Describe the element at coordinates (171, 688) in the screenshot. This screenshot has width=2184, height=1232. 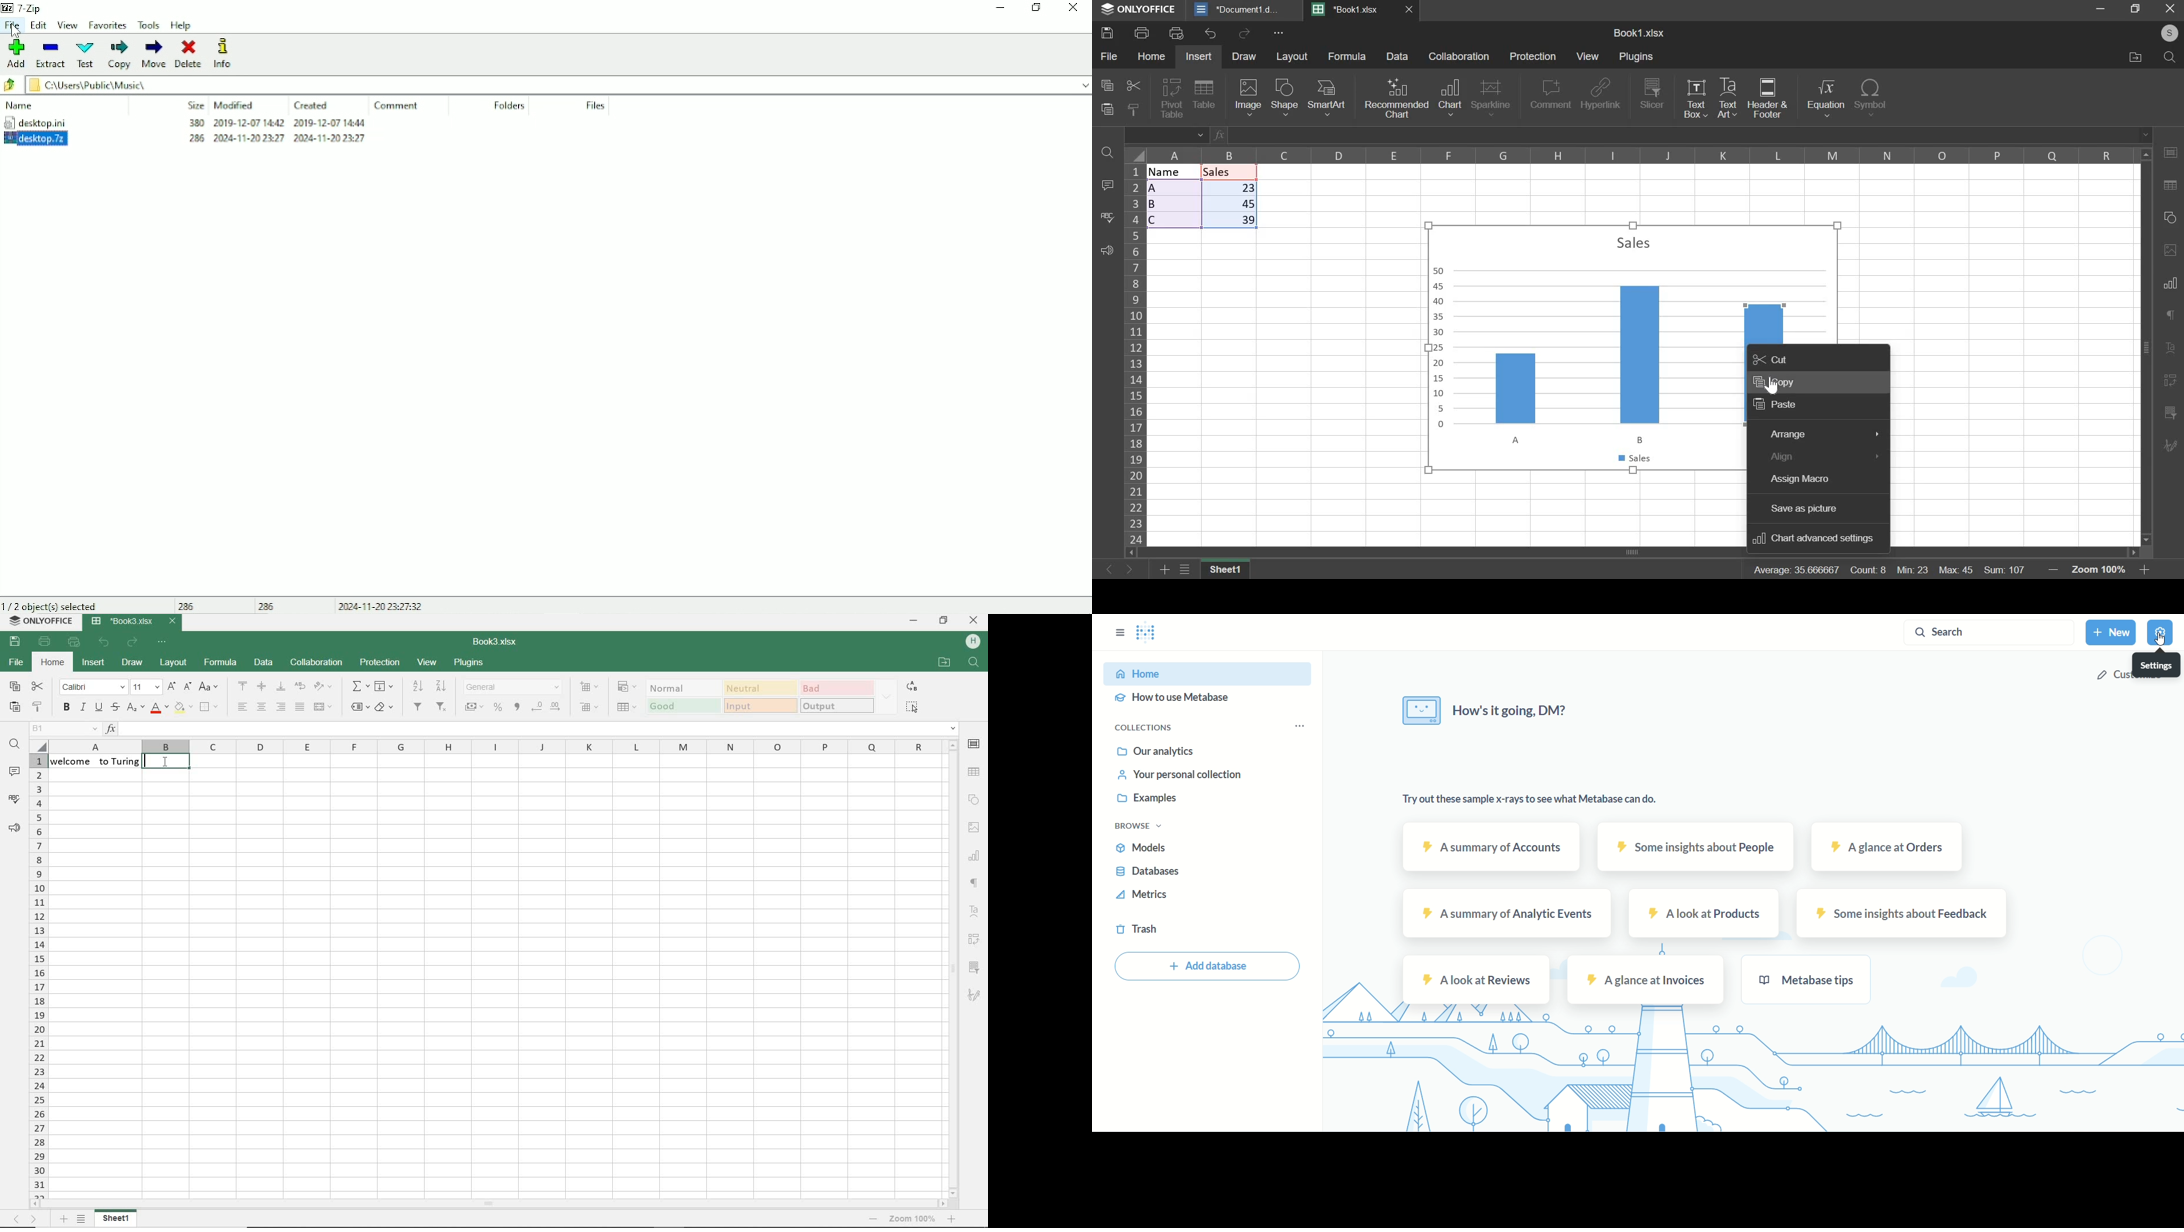
I see `increment font size` at that location.